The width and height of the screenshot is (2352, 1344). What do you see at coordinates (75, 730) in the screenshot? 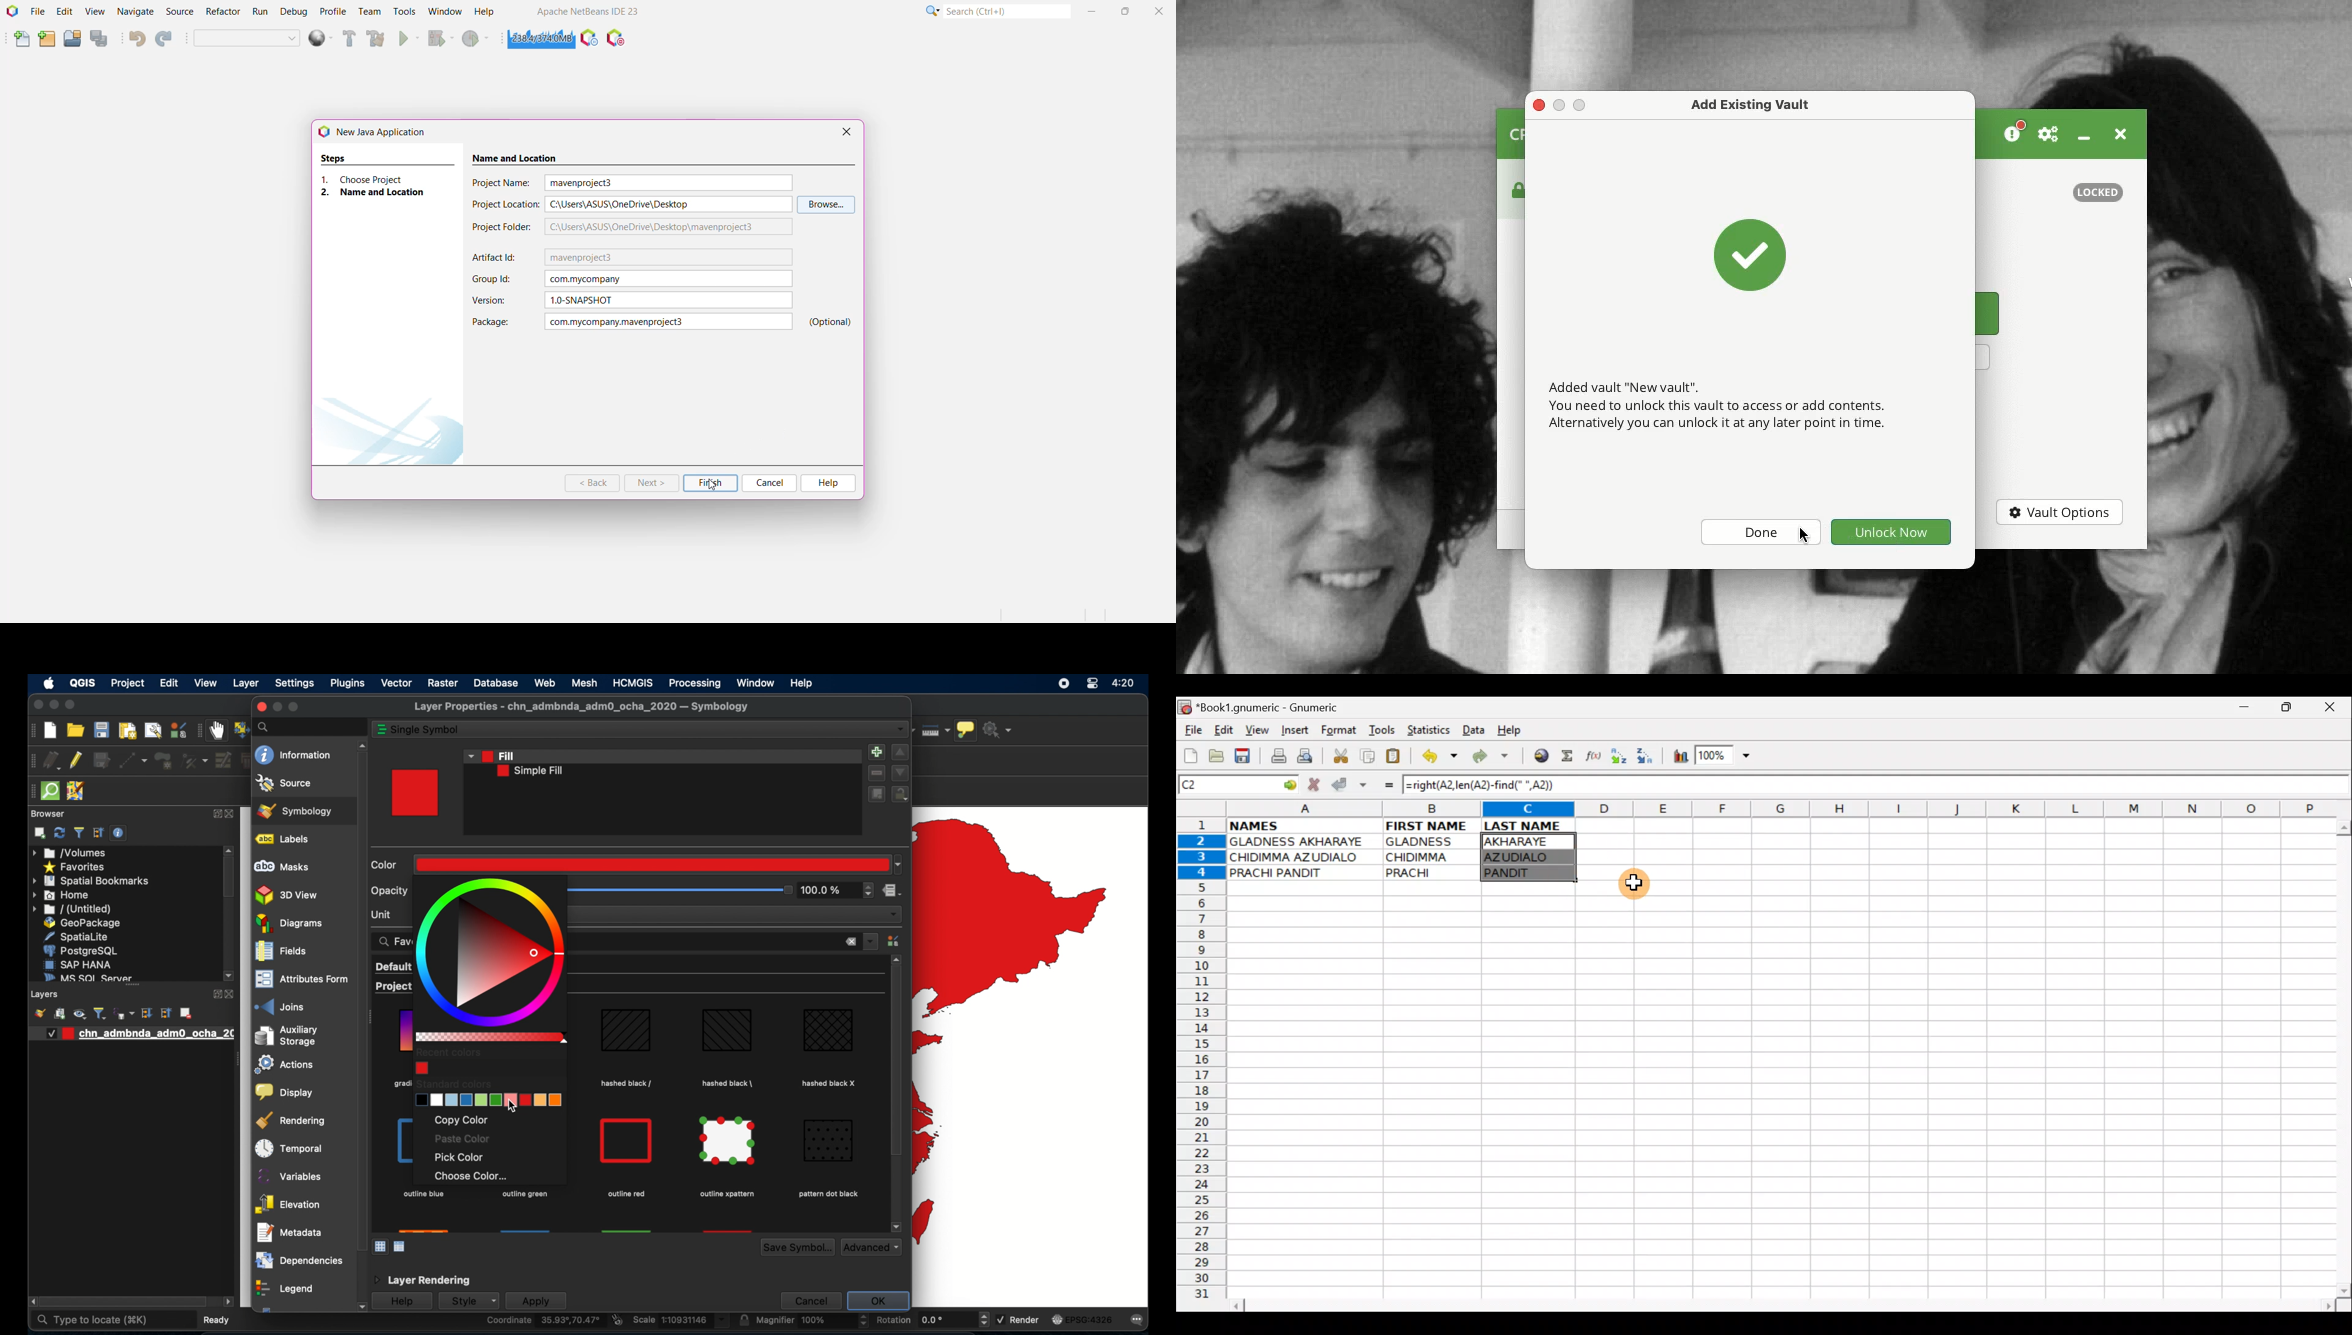
I see `open project ` at bounding box center [75, 730].